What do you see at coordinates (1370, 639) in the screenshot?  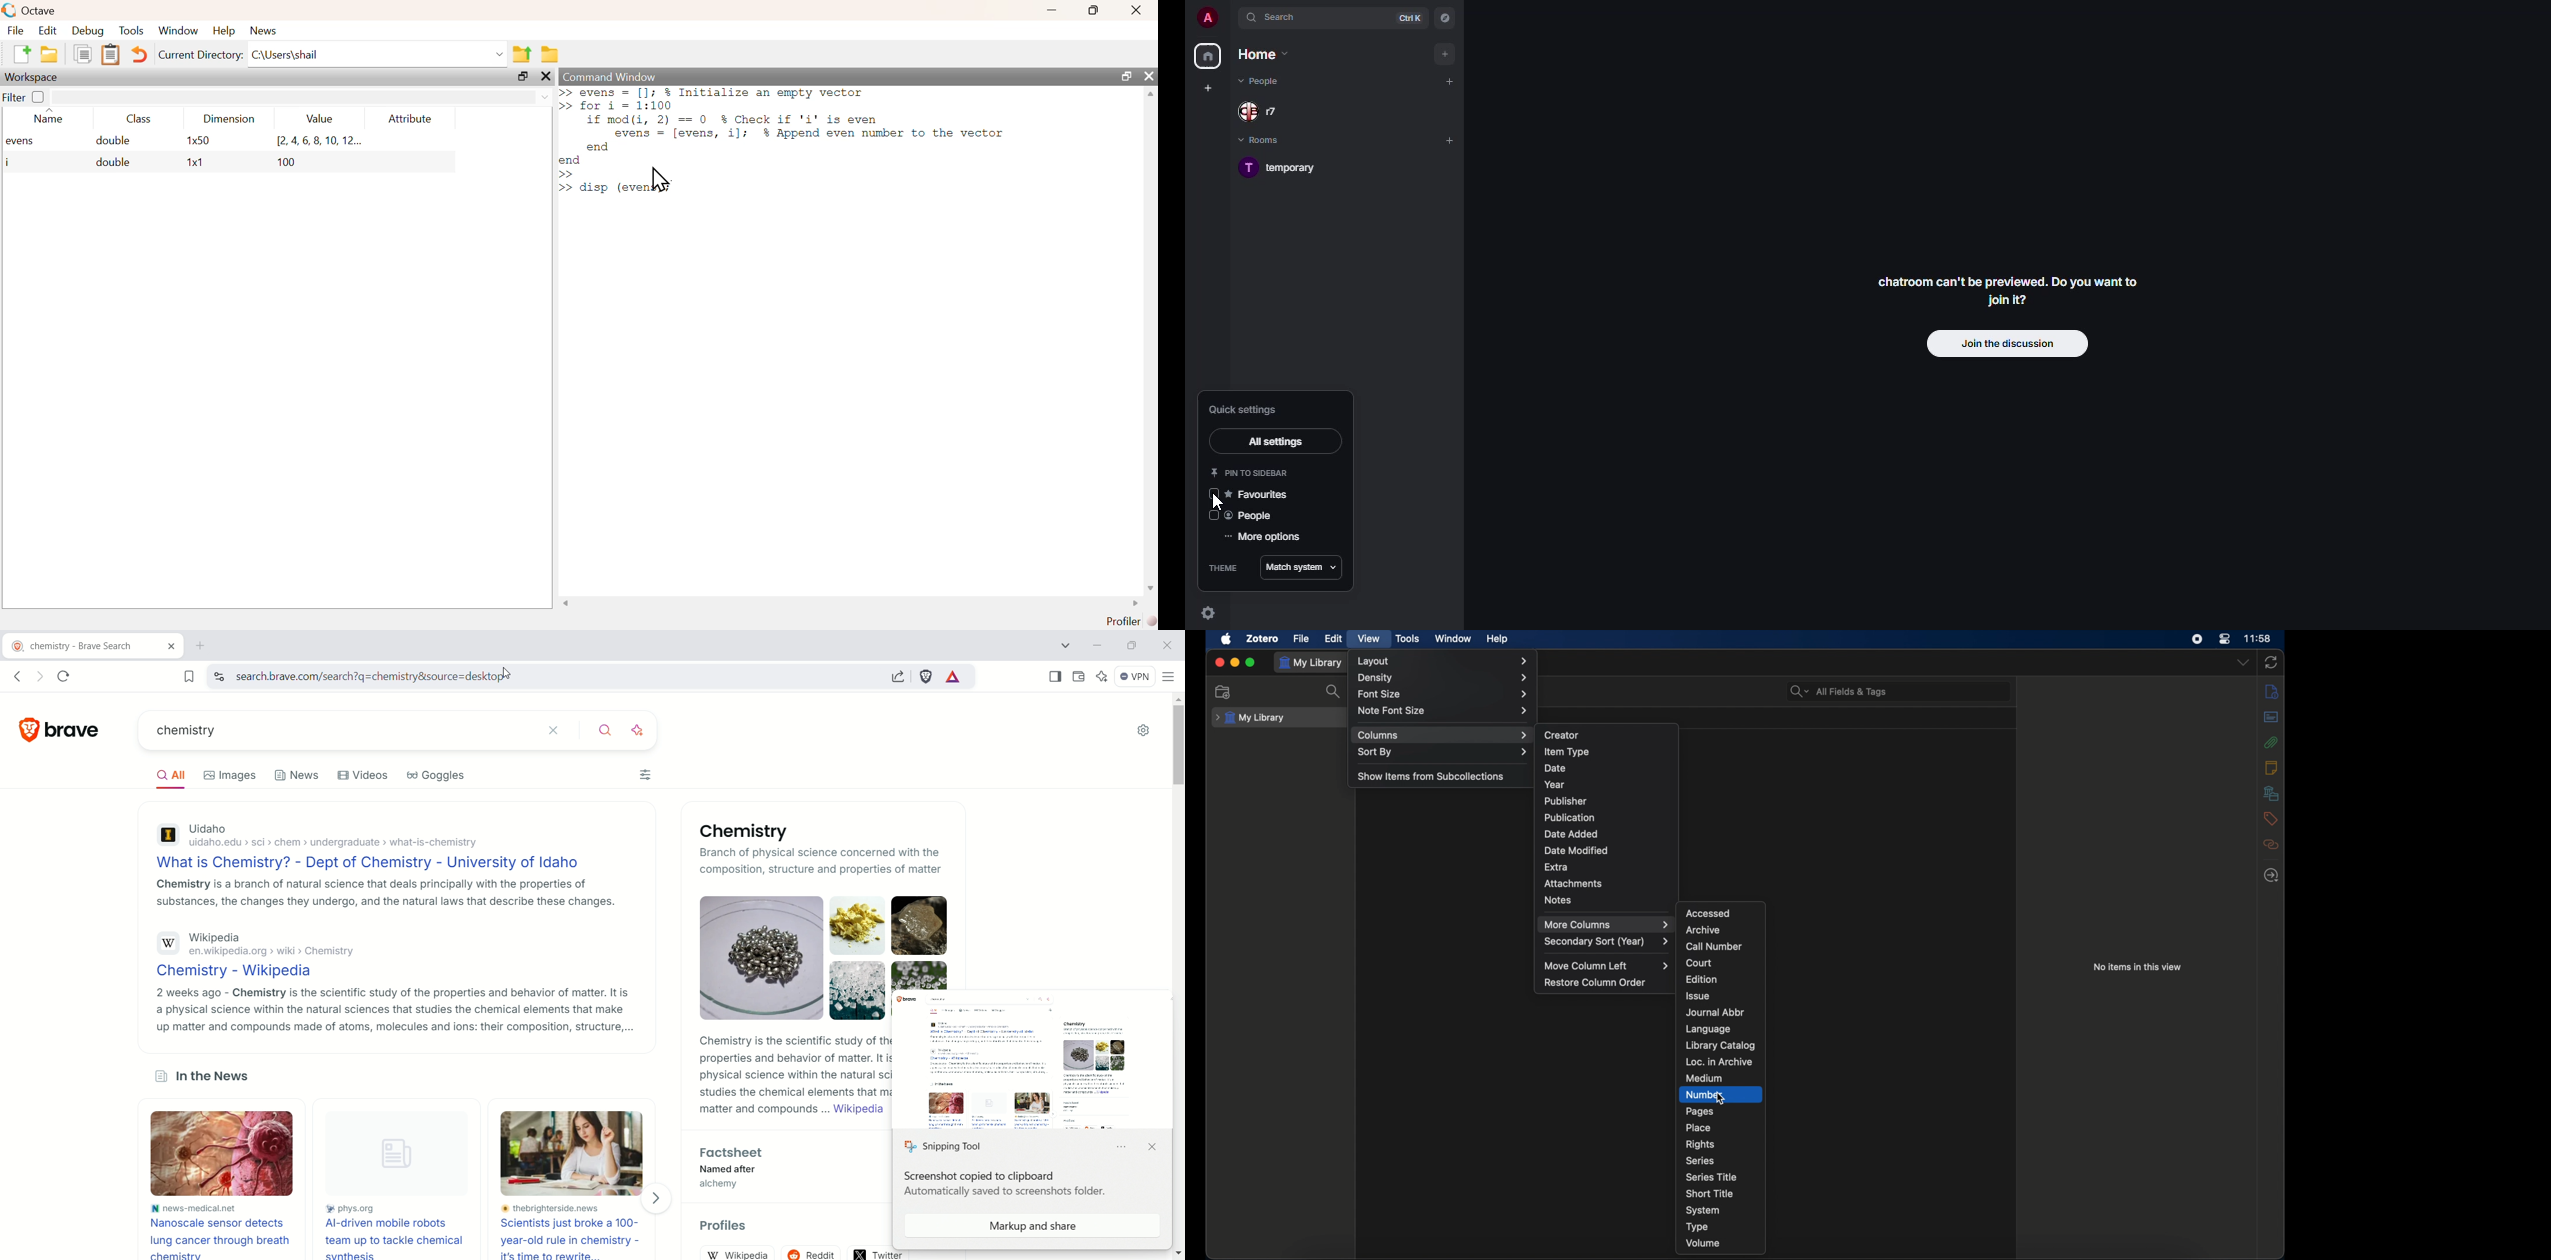 I see `view` at bounding box center [1370, 639].